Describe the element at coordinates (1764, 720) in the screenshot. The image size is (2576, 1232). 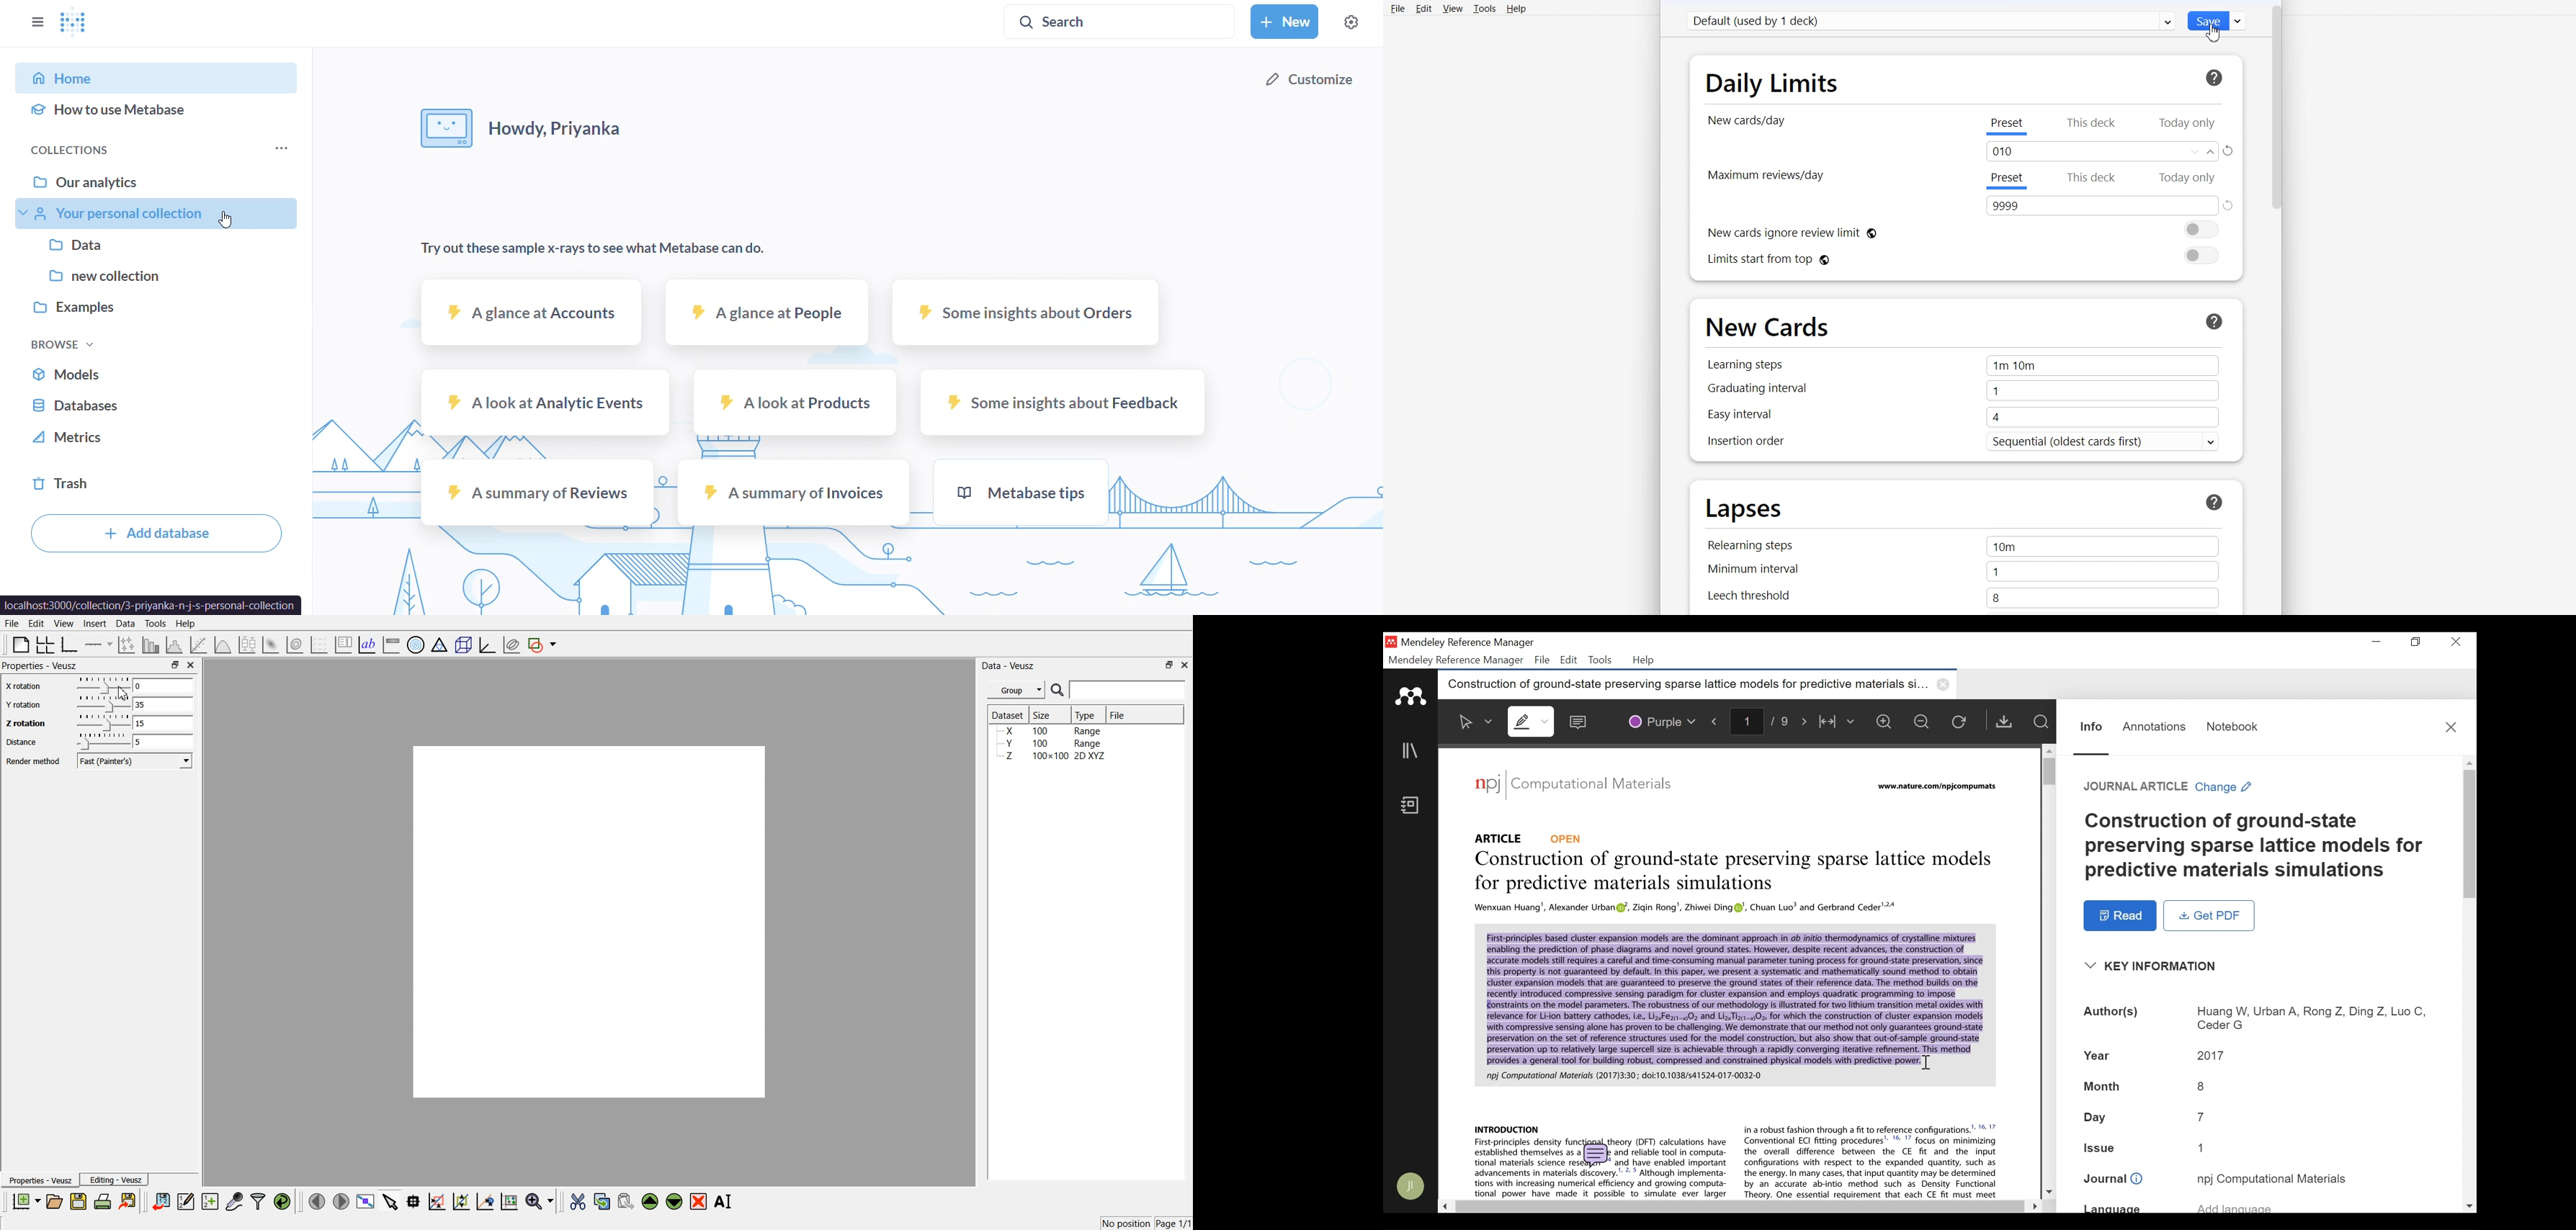
I see `page number/total number of pages` at that location.